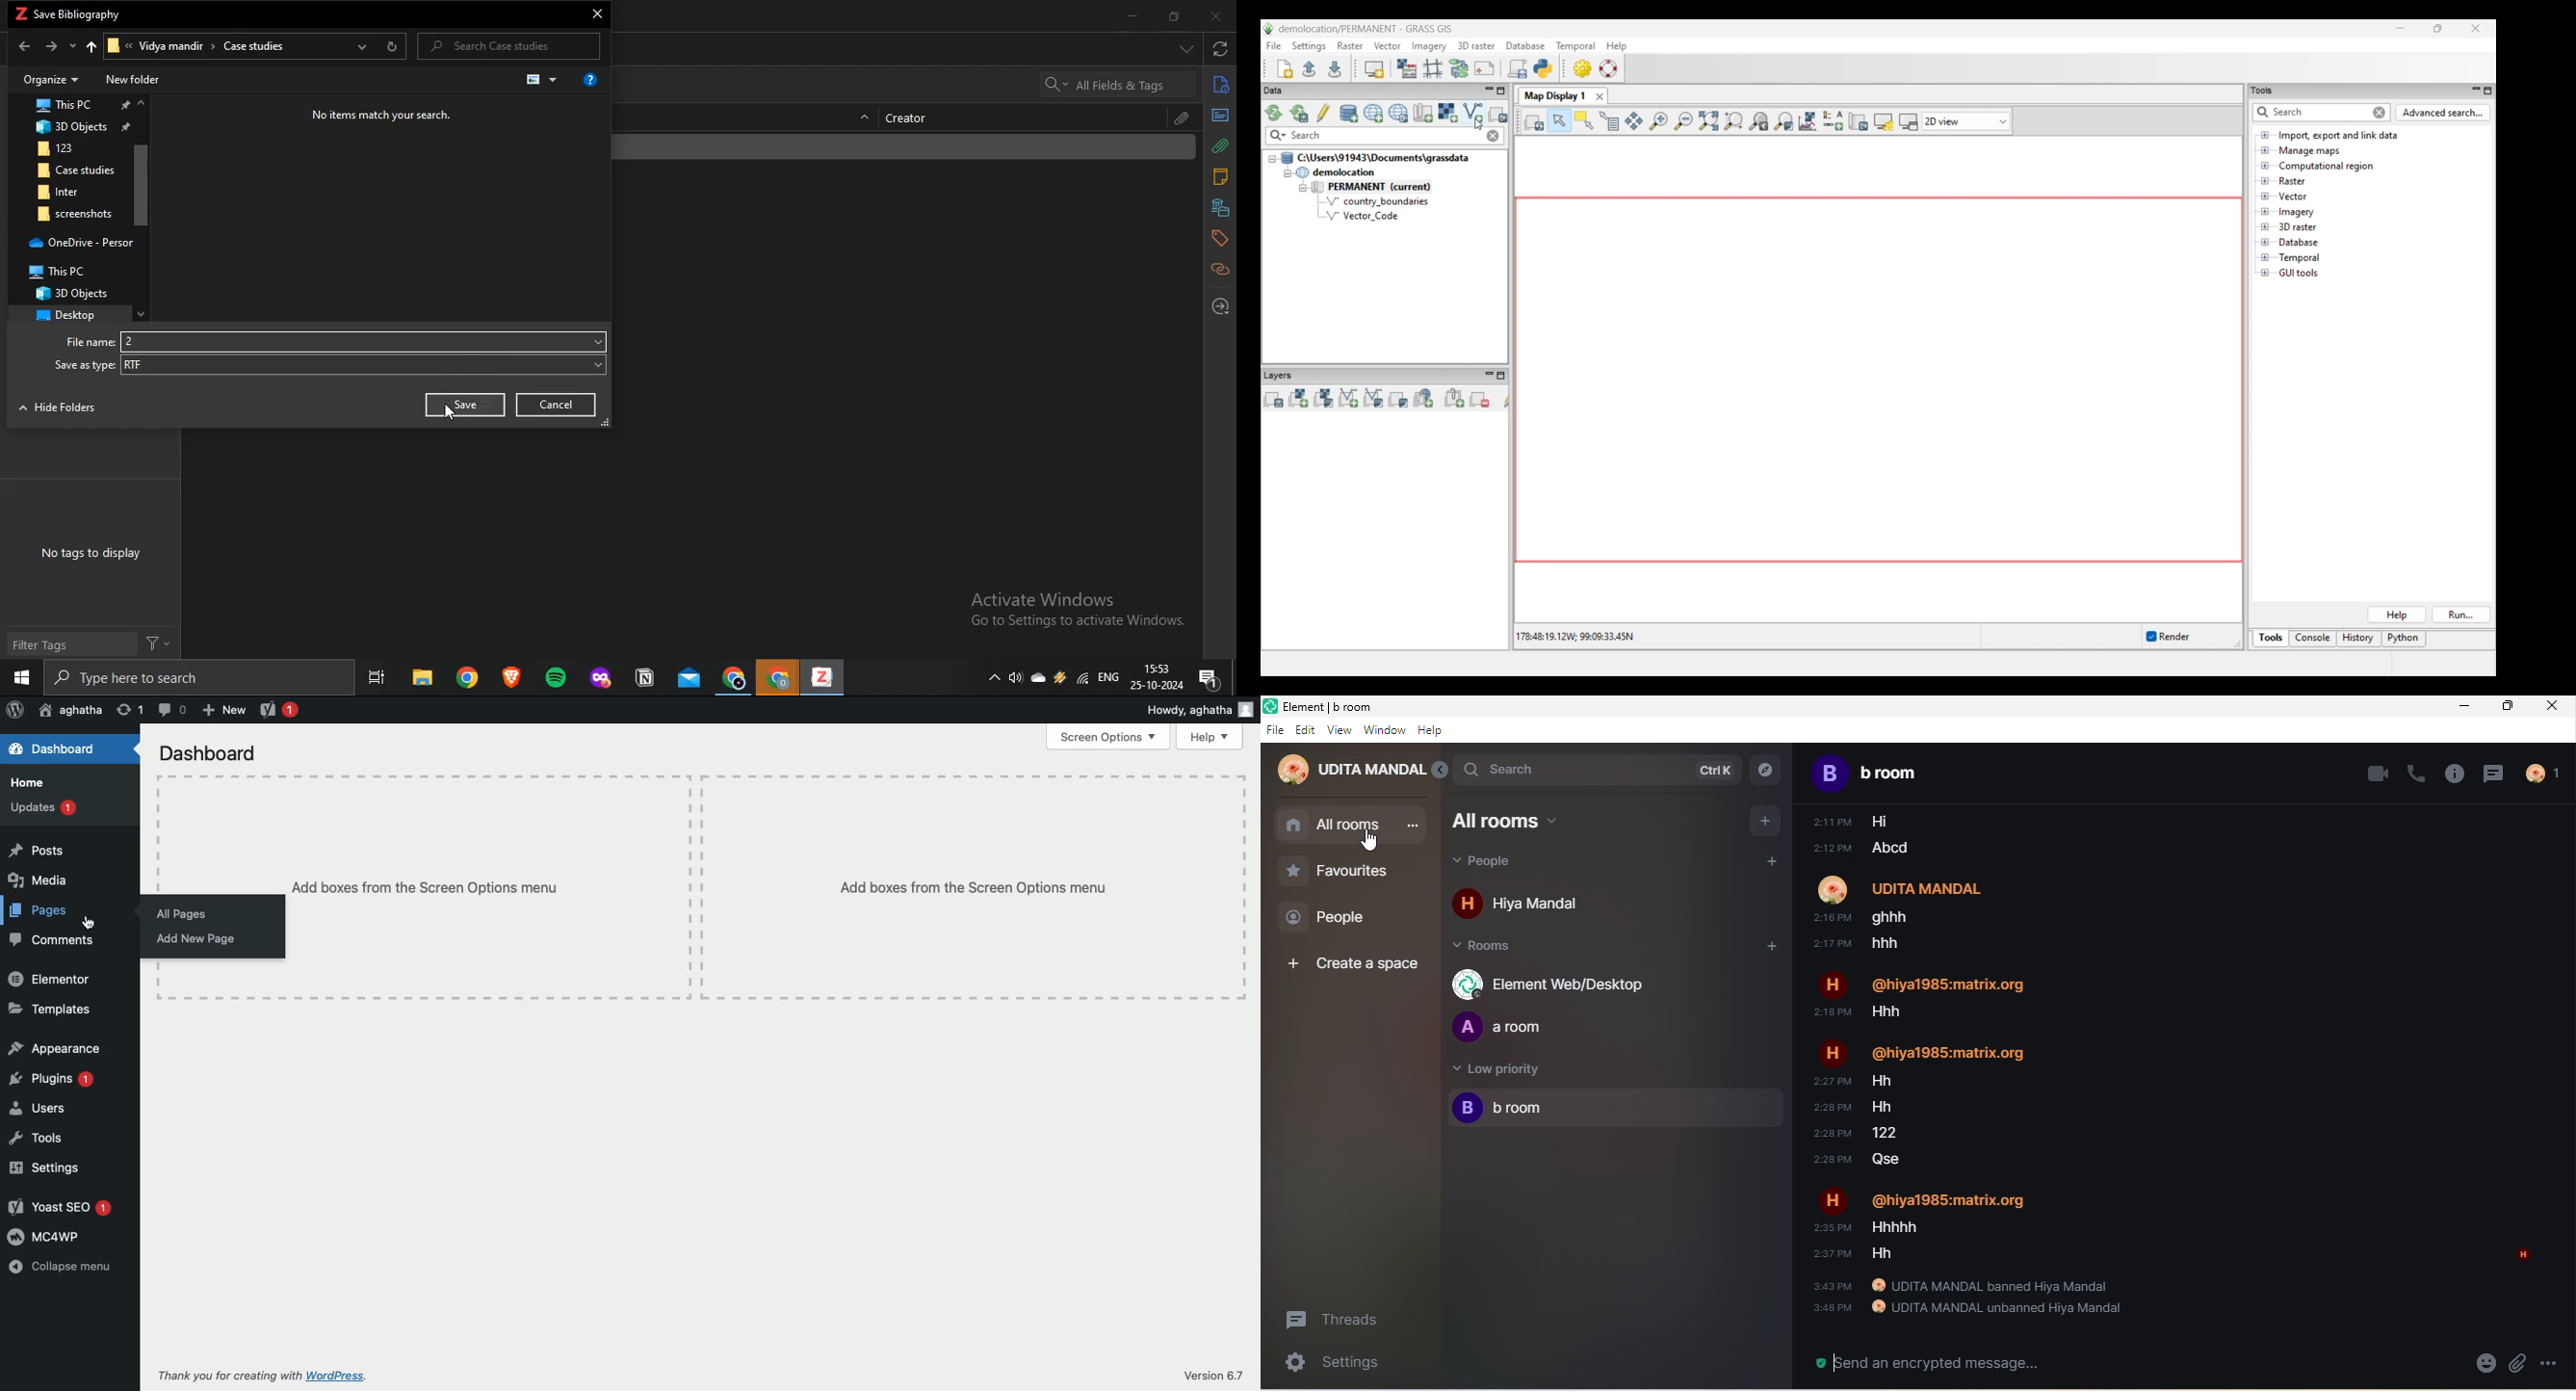  I want to click on previous locations, so click(362, 45).